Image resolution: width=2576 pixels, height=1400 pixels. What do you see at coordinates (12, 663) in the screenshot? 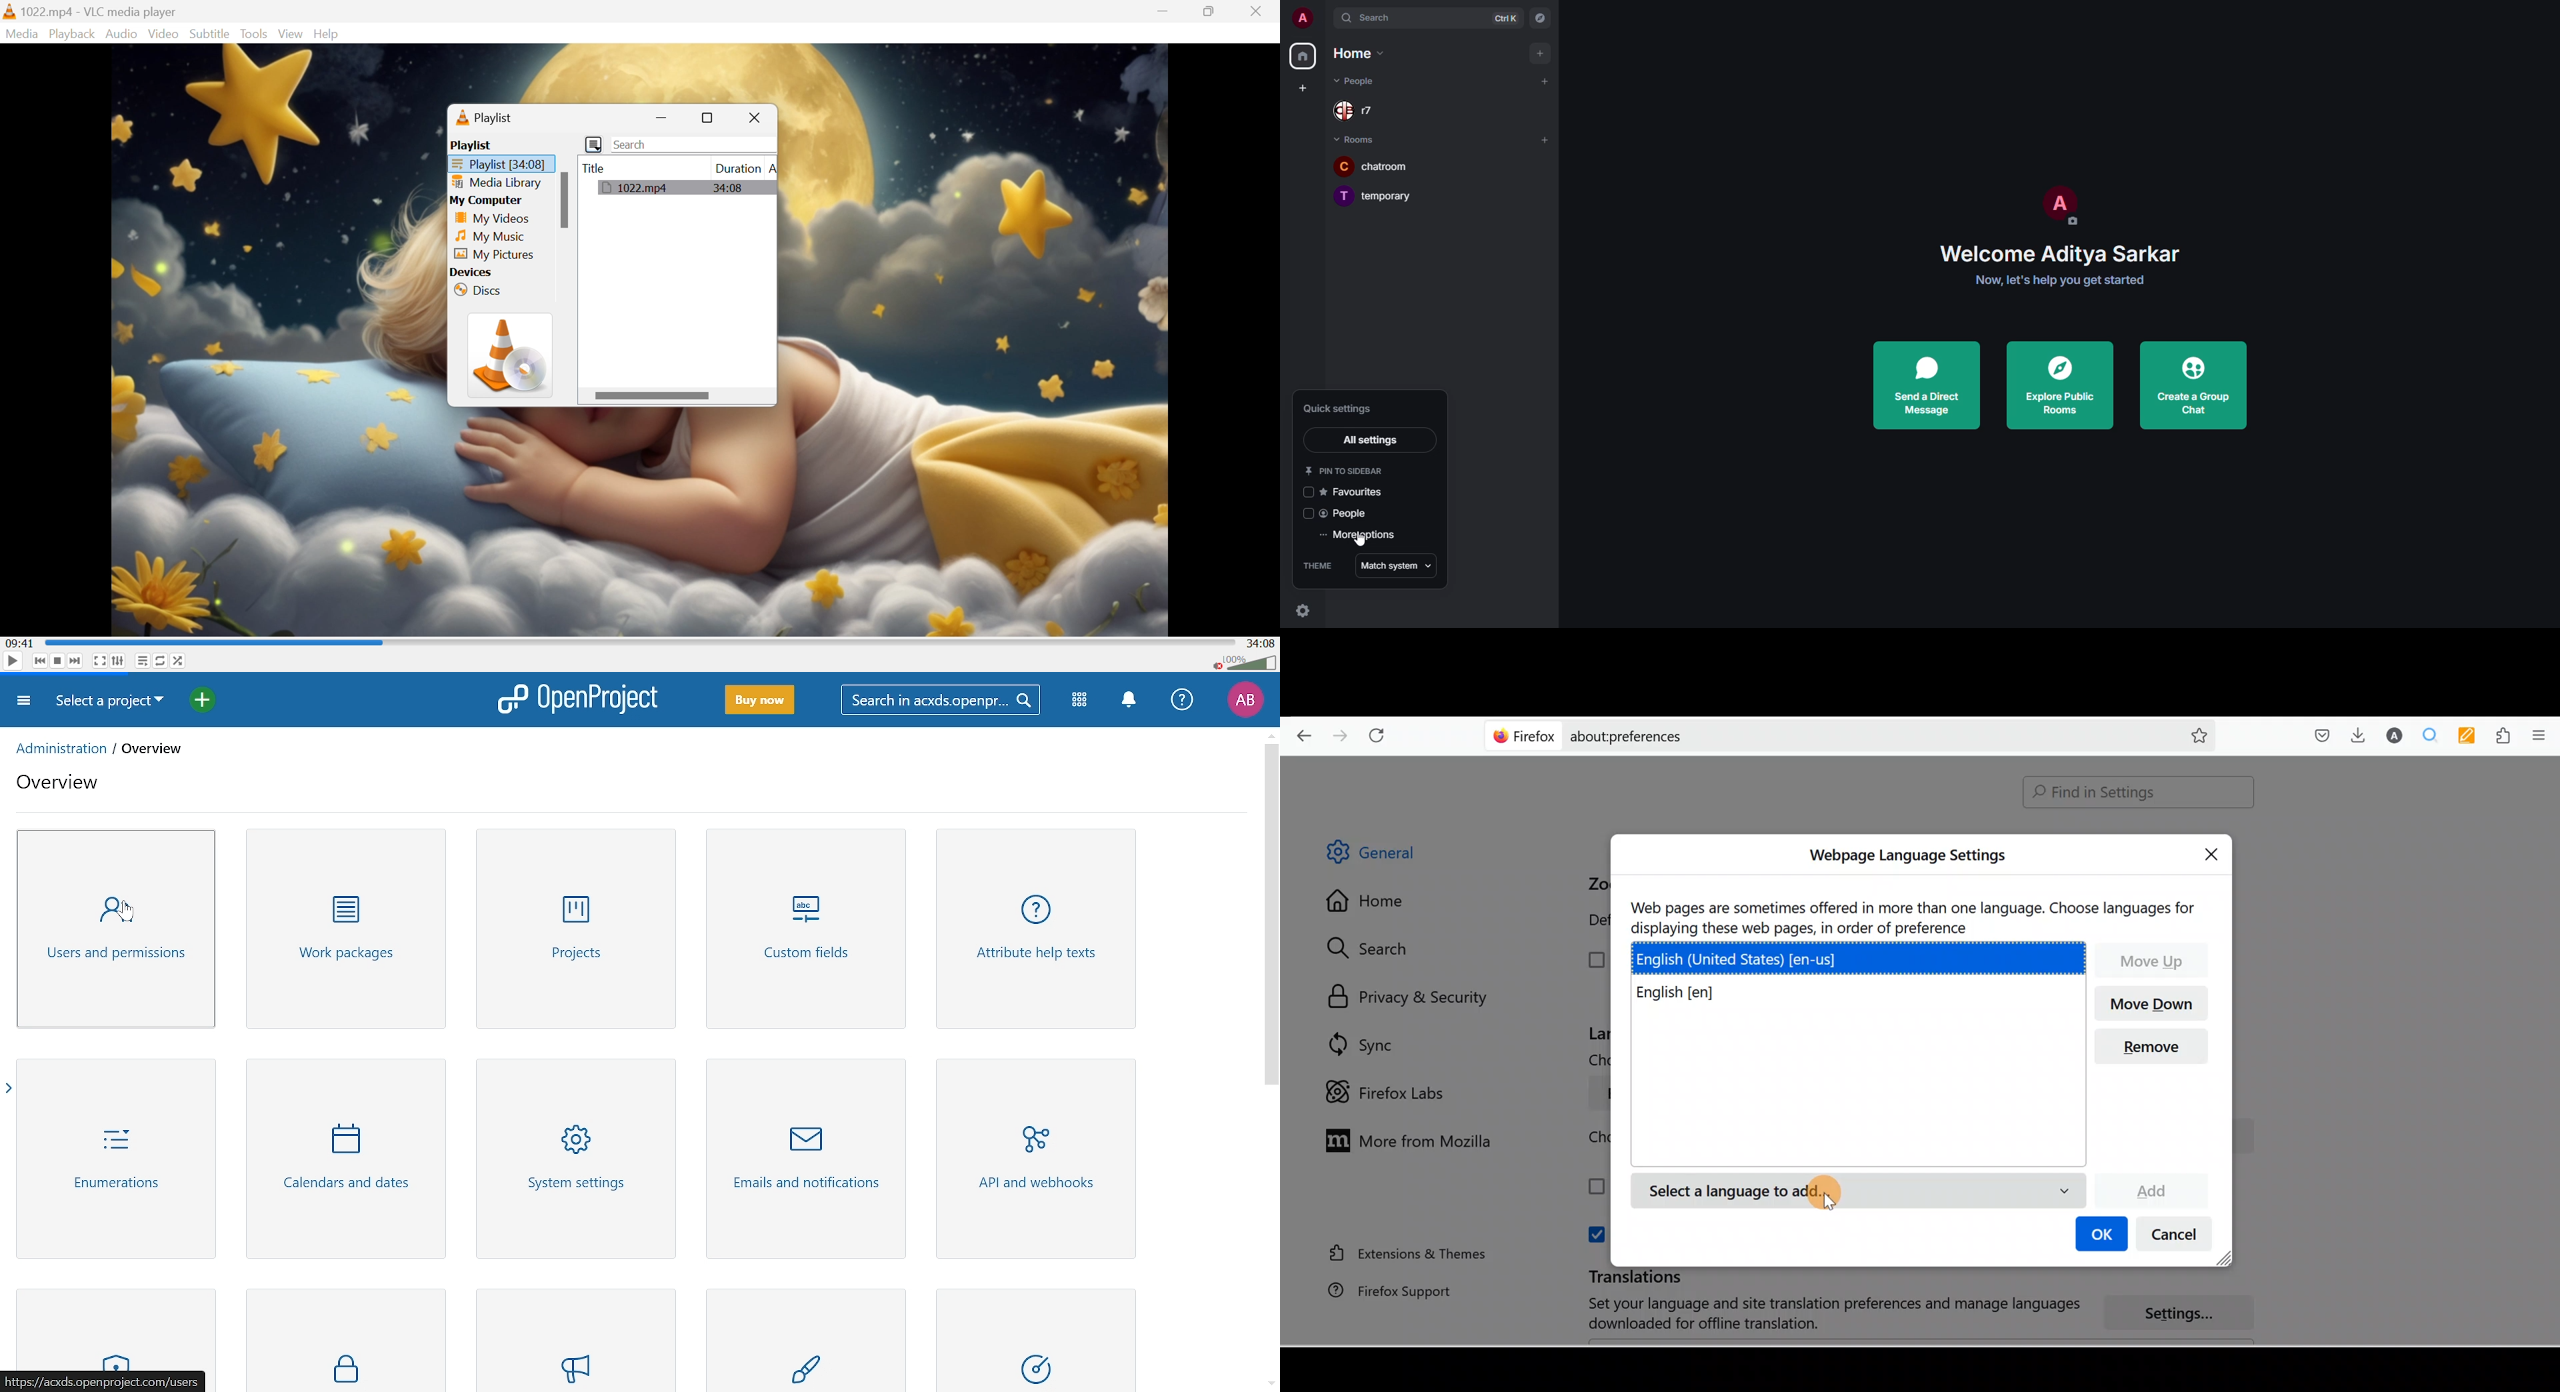
I see `Play` at bounding box center [12, 663].